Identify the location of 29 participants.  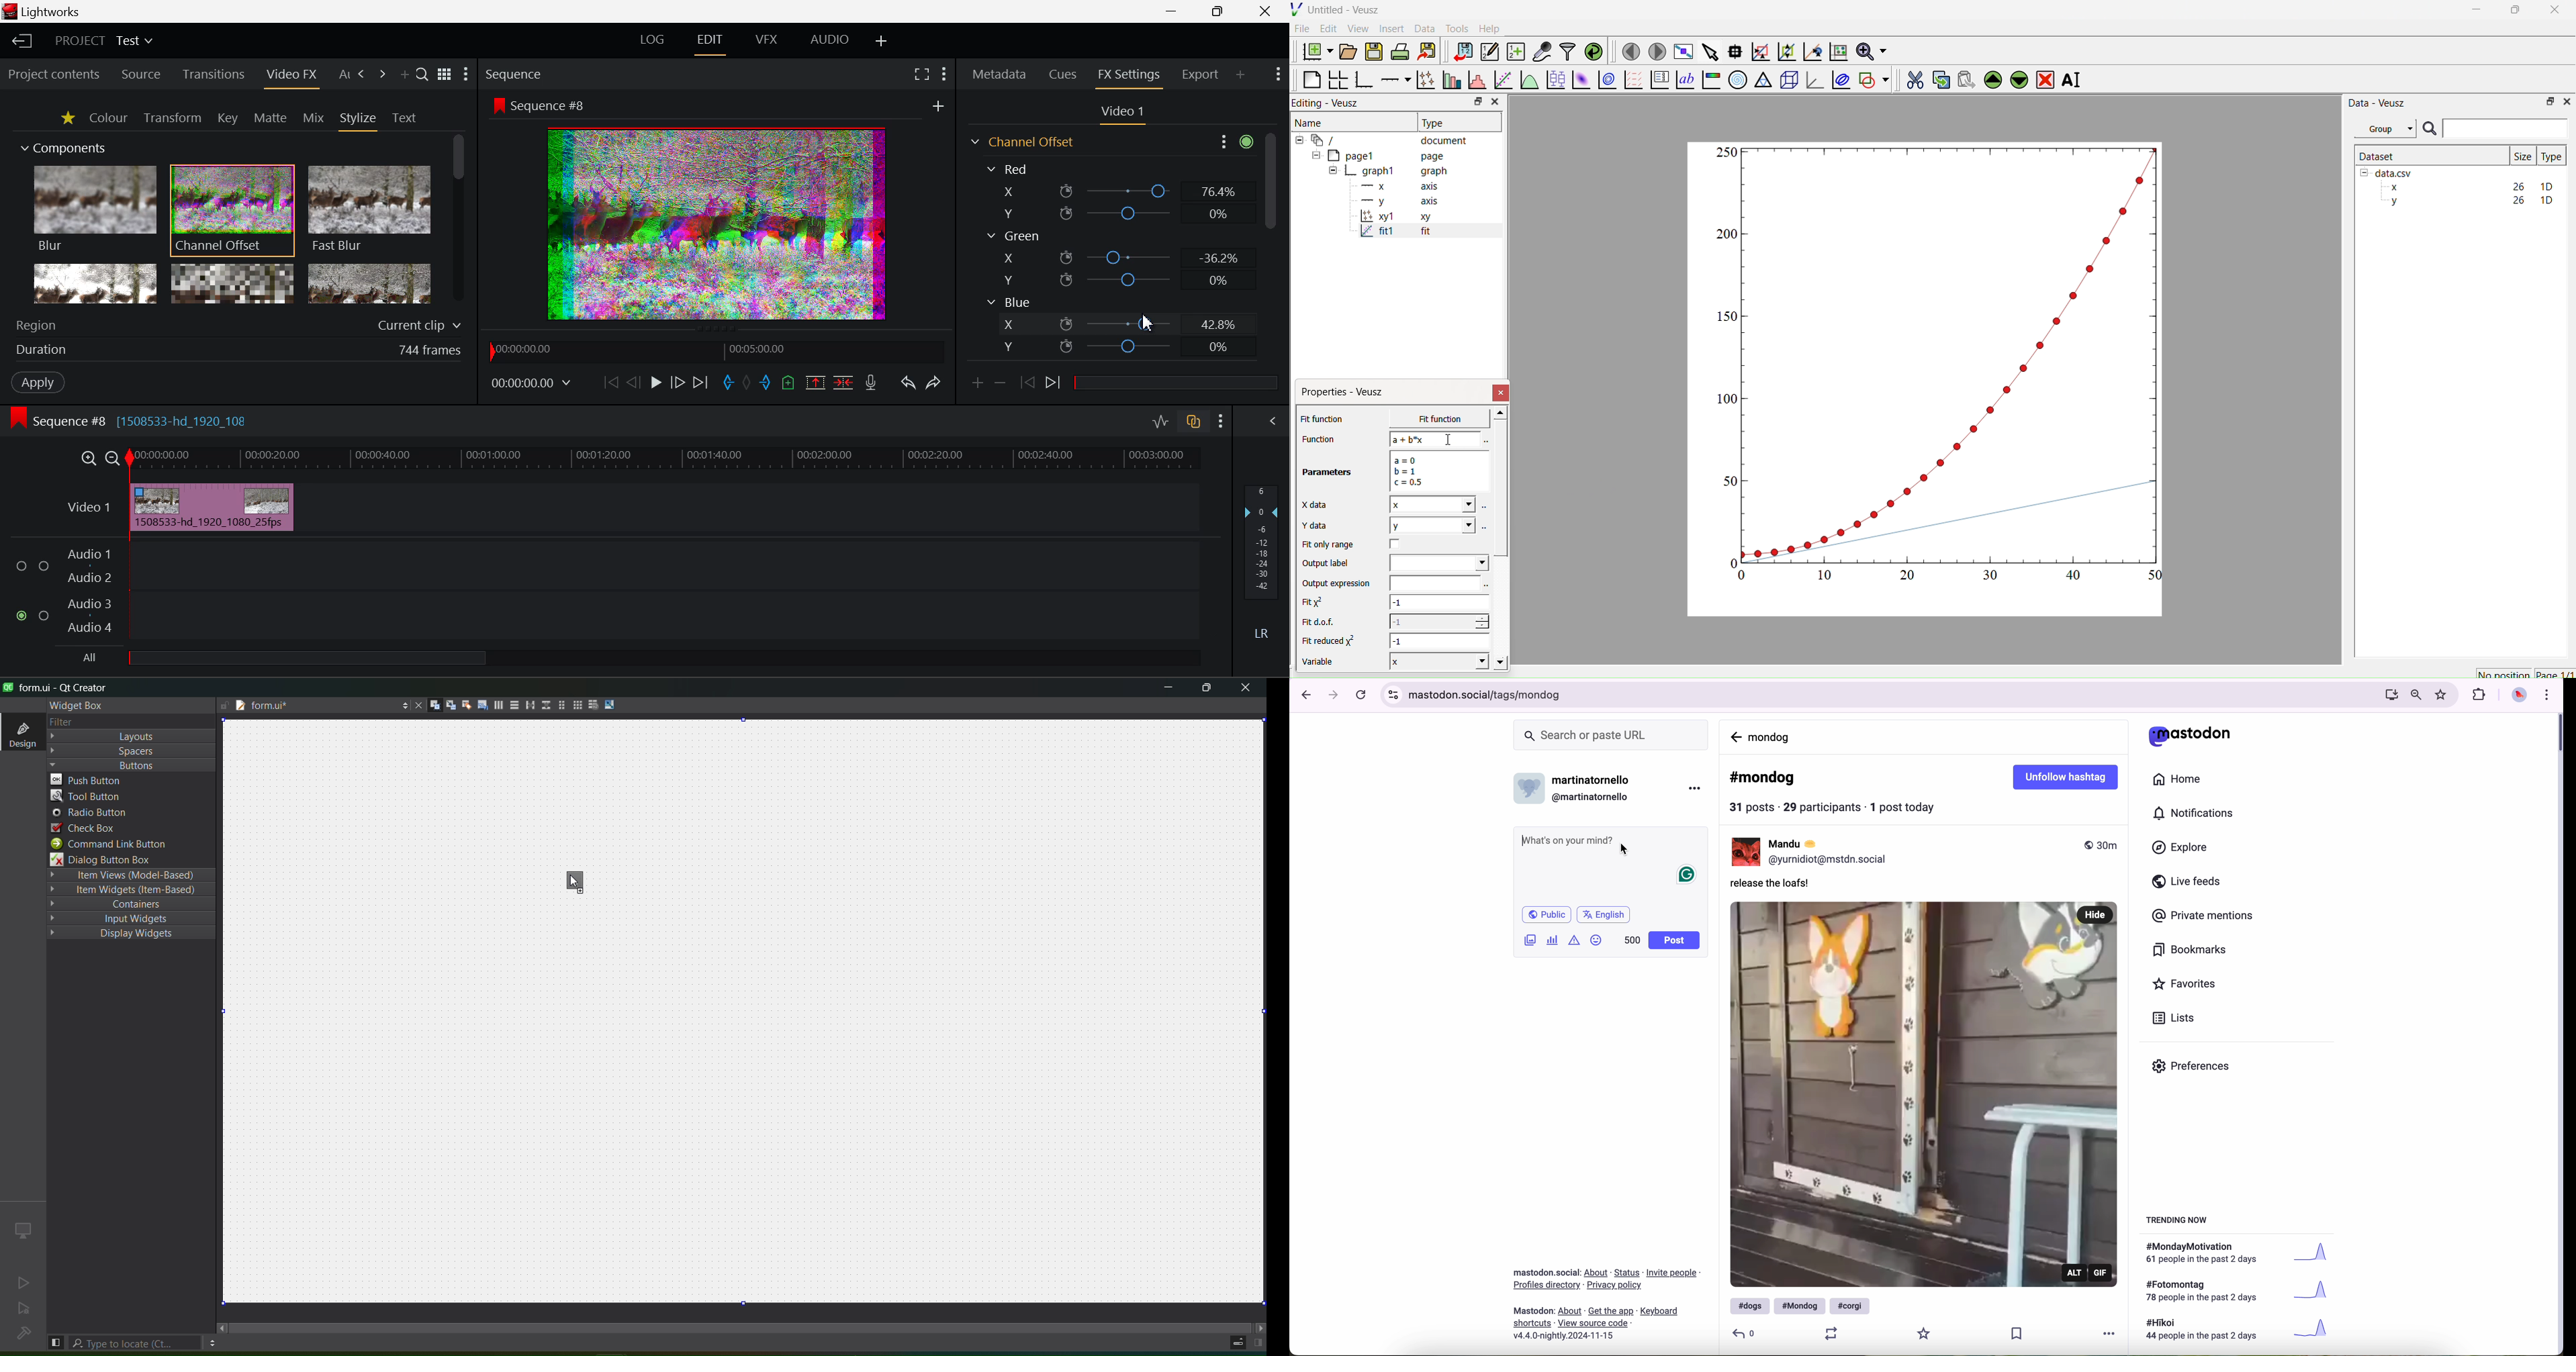
(1822, 806).